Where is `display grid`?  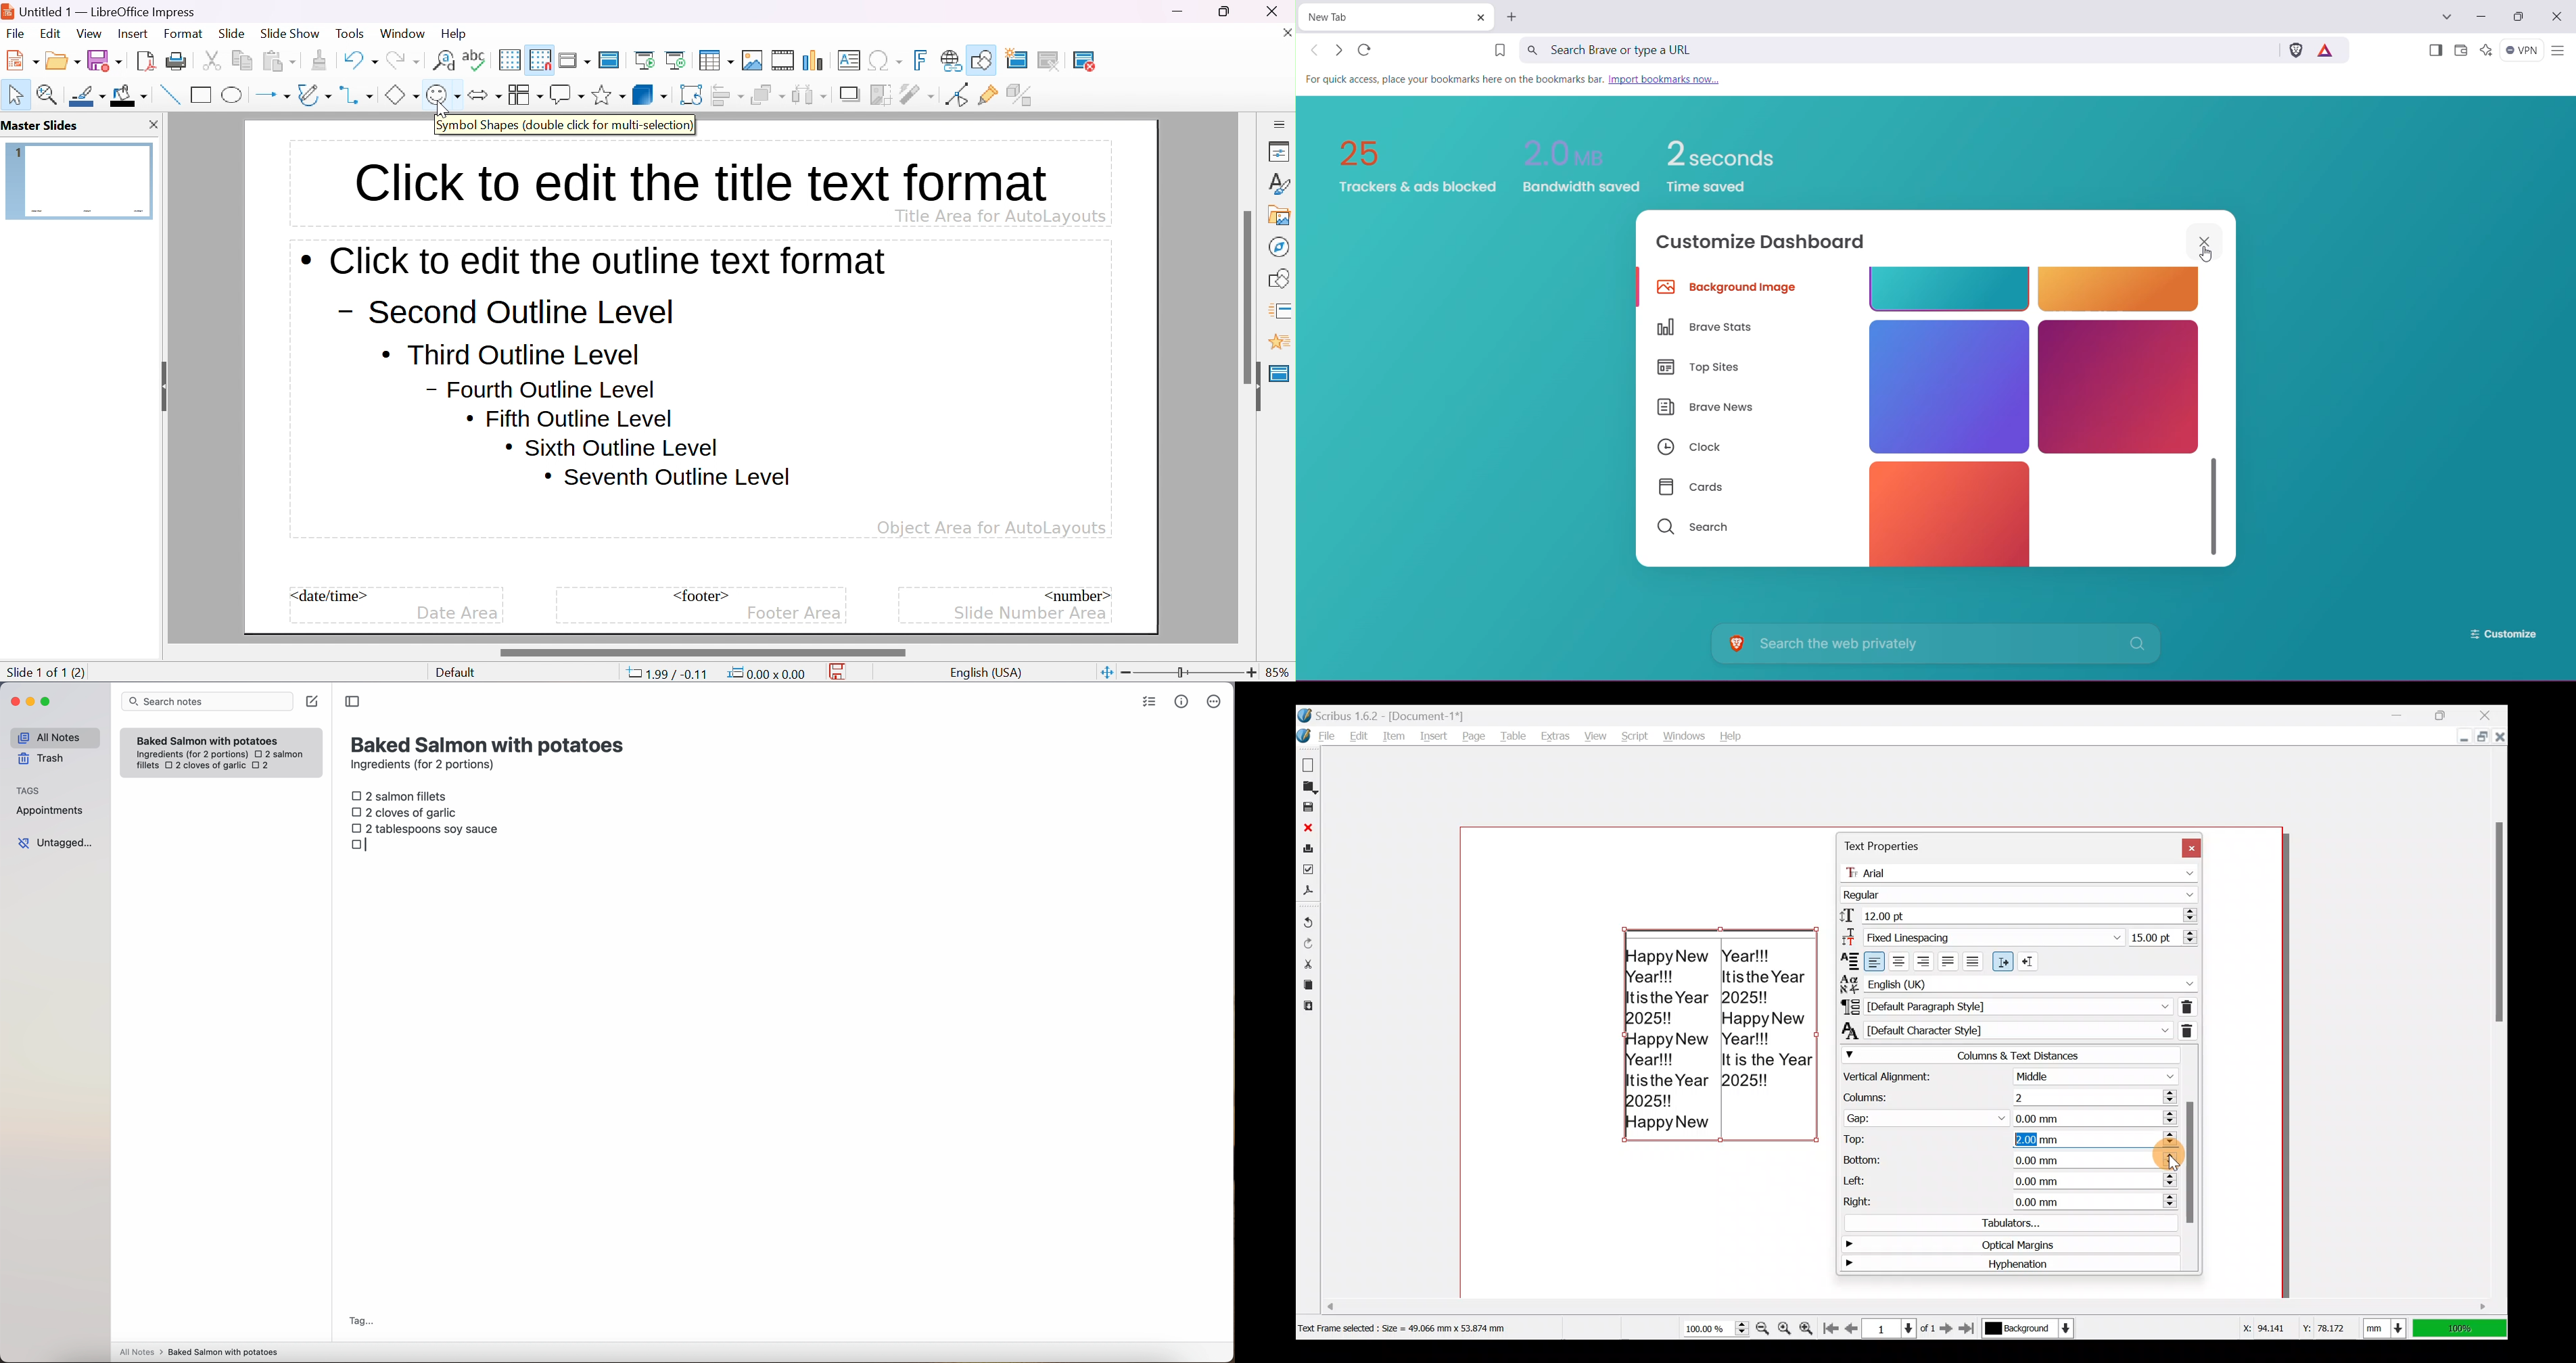
display grid is located at coordinates (509, 59).